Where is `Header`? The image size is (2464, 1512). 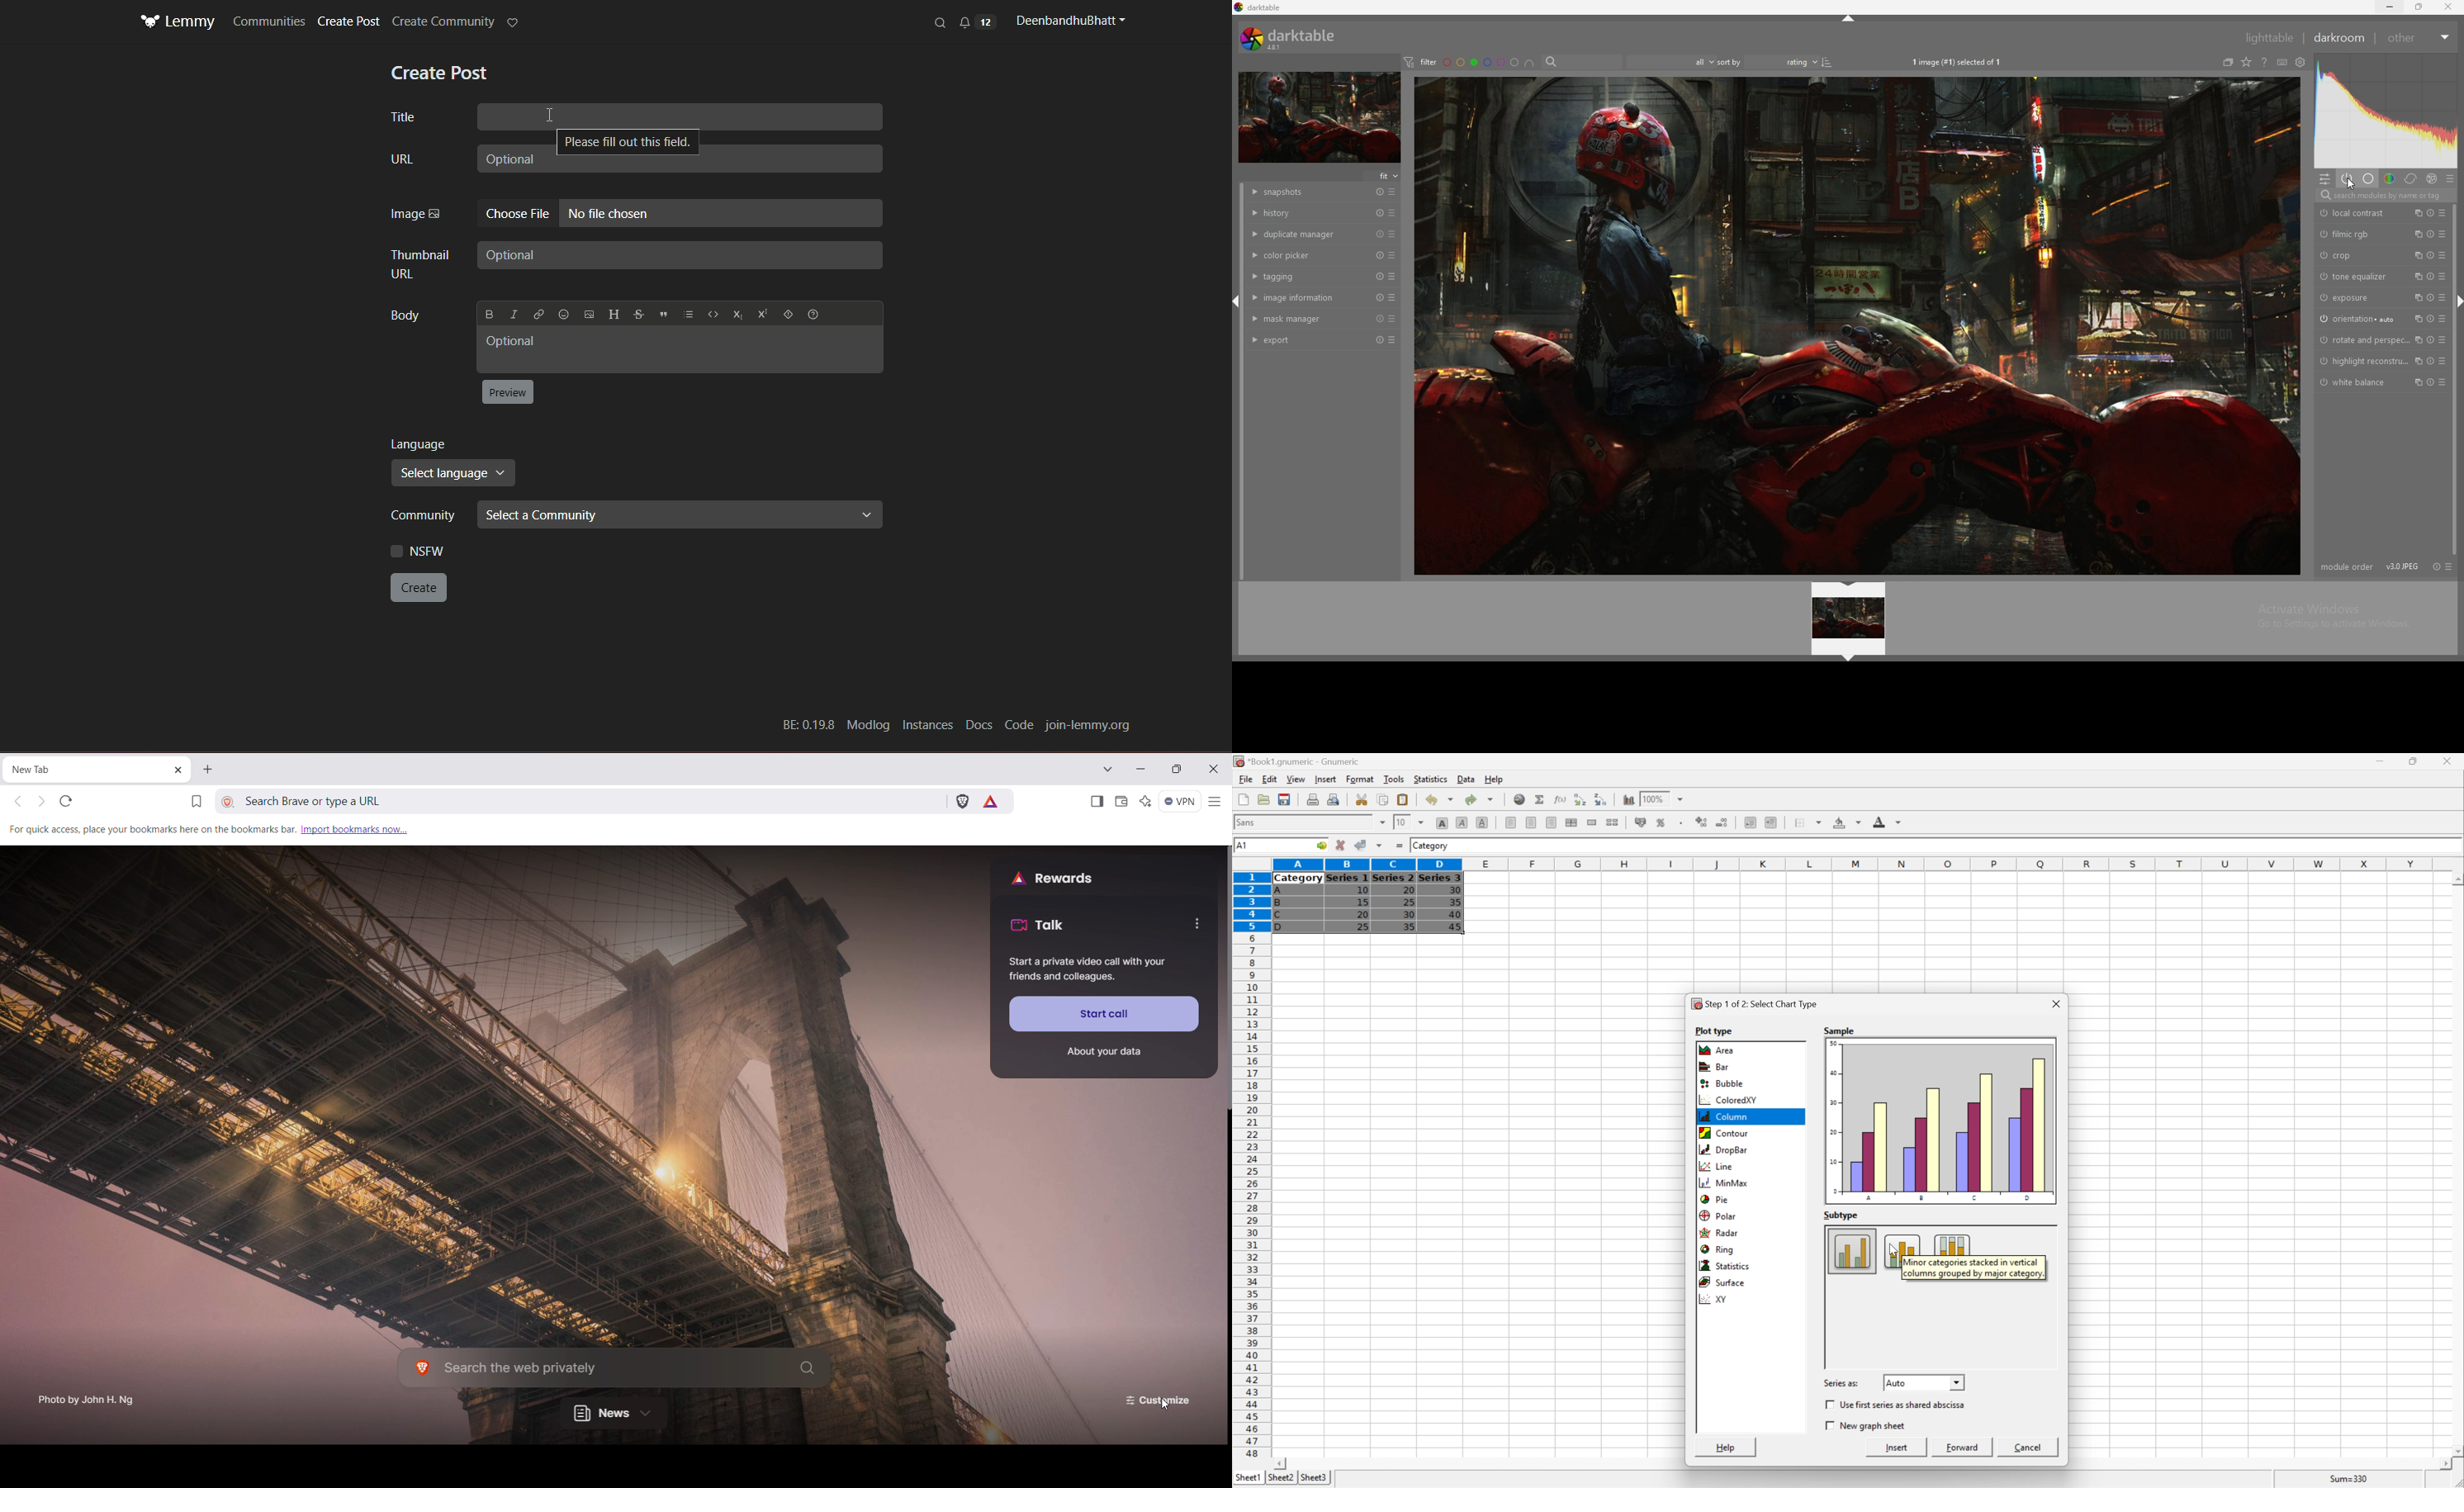
Header is located at coordinates (612, 314).